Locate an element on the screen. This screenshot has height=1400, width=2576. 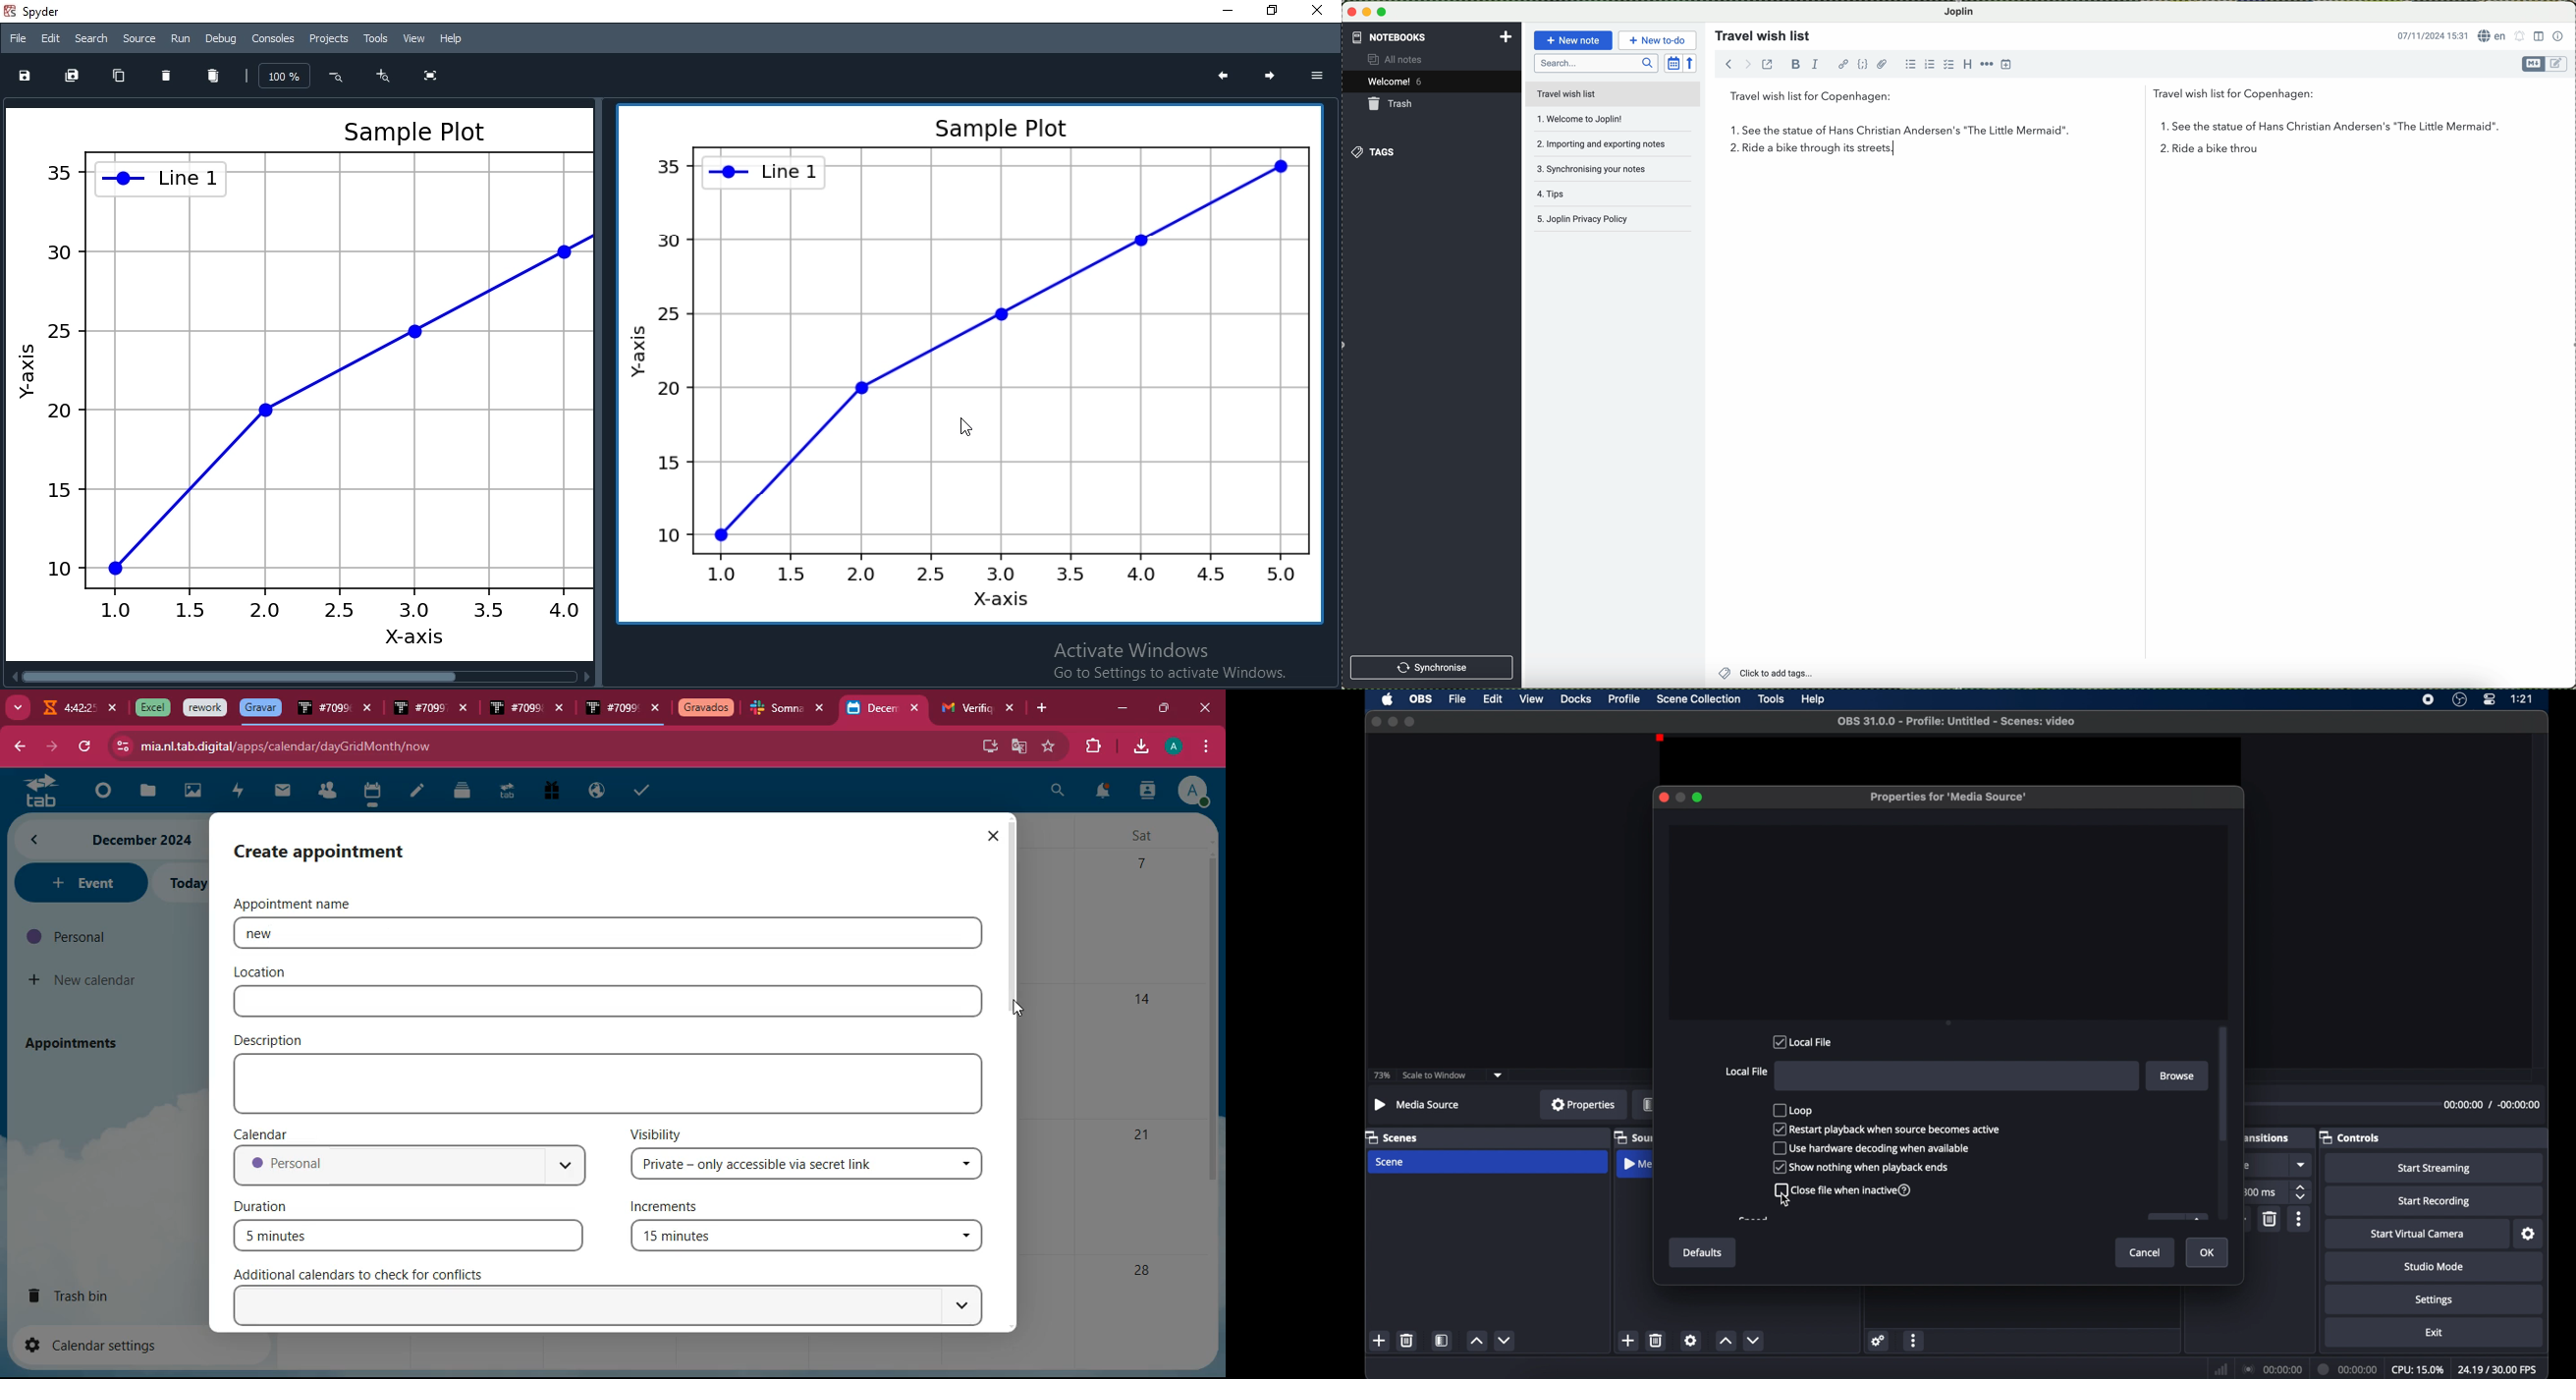
delete is located at coordinates (1656, 1339).